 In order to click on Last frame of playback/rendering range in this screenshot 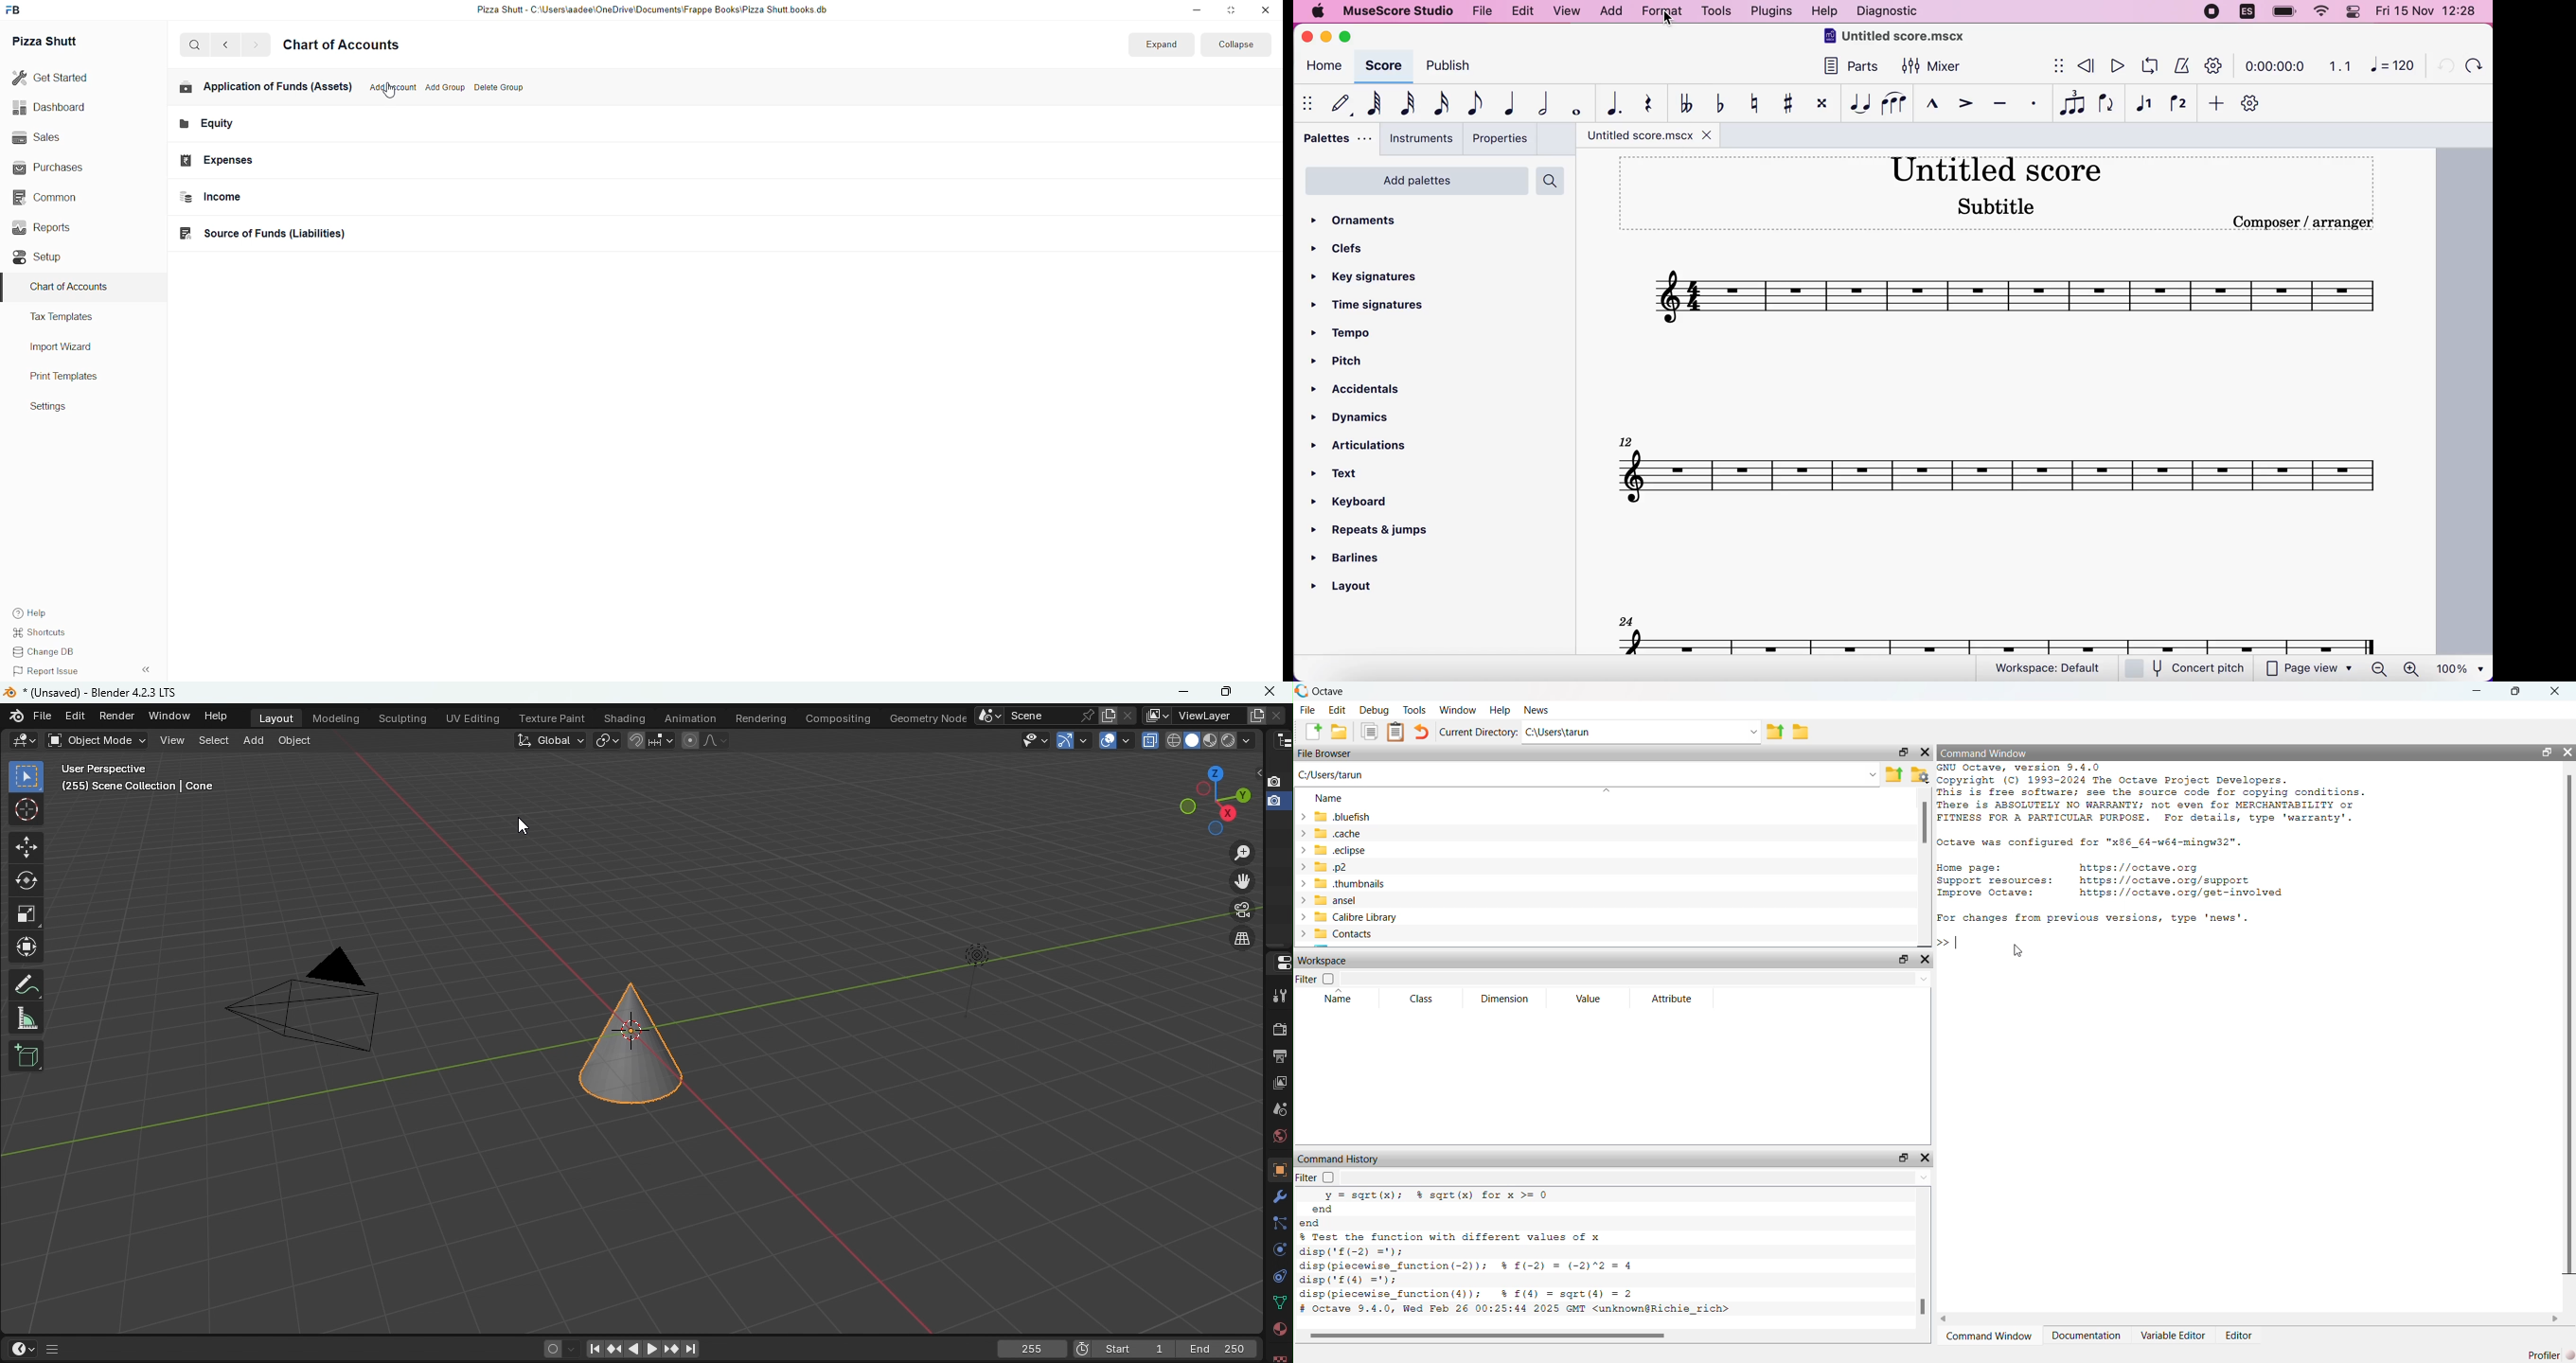, I will do `click(1218, 1349)`.